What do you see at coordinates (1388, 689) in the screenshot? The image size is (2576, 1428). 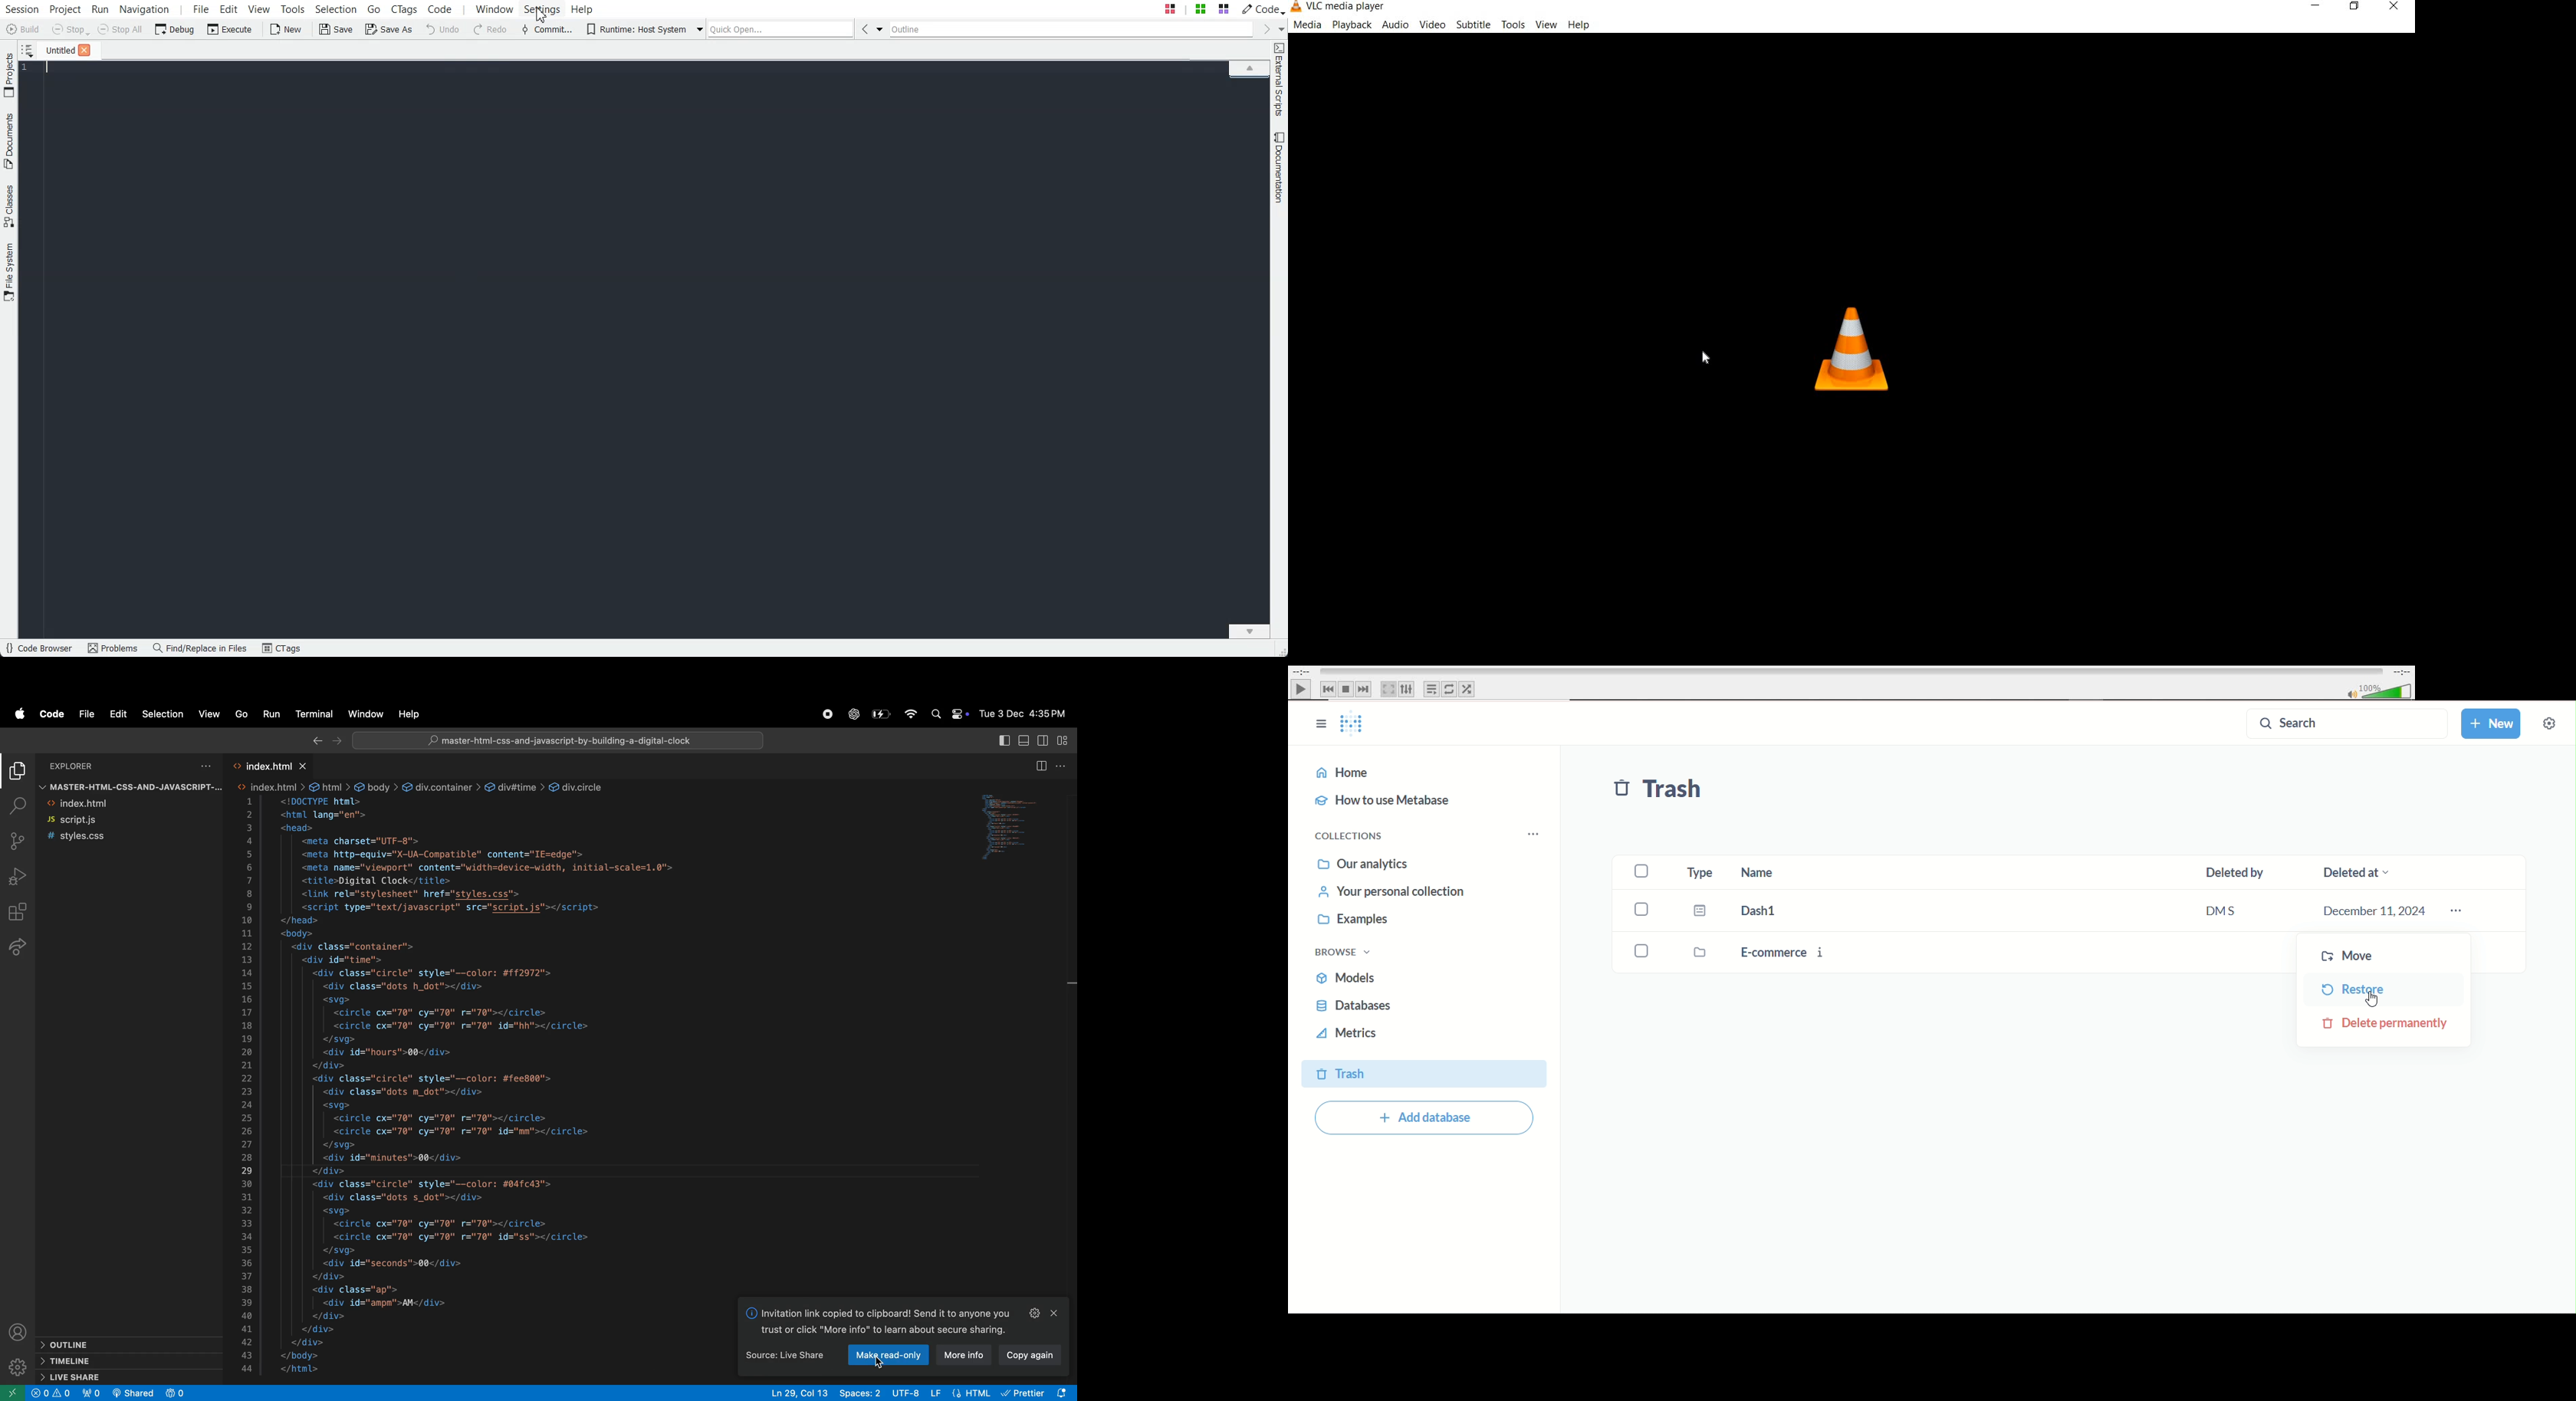 I see `toggle the video in fullscreen` at bounding box center [1388, 689].